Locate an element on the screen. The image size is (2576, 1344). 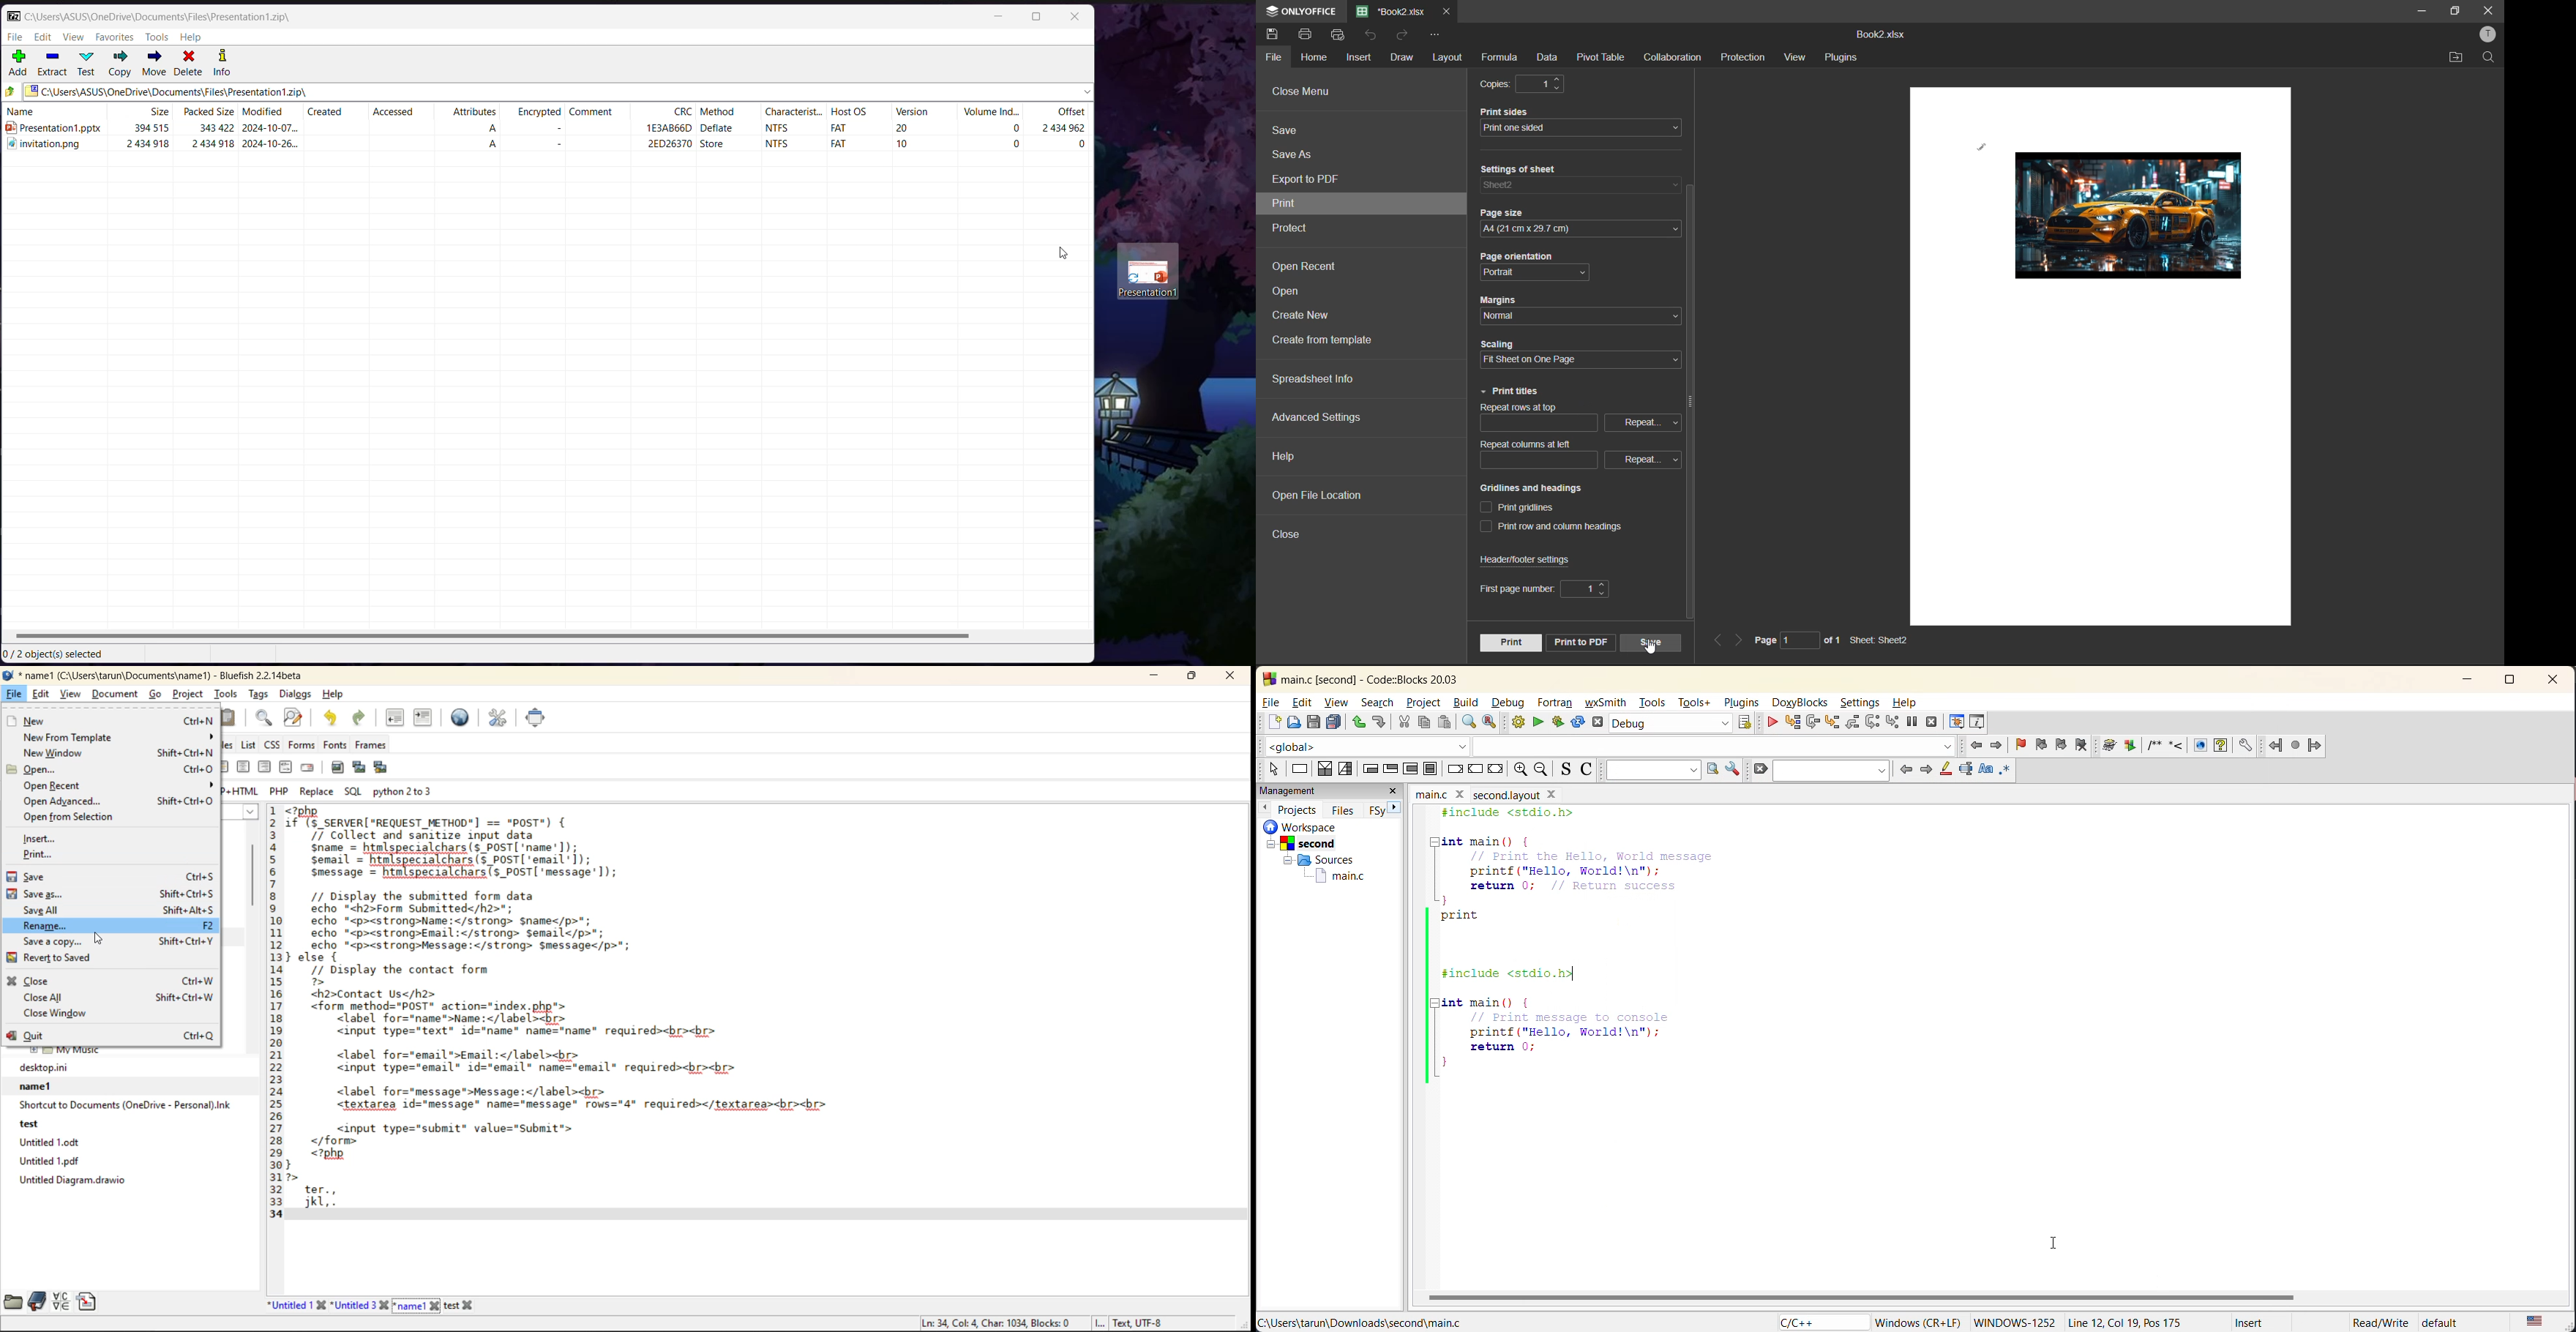
highlight is located at coordinates (1944, 770).